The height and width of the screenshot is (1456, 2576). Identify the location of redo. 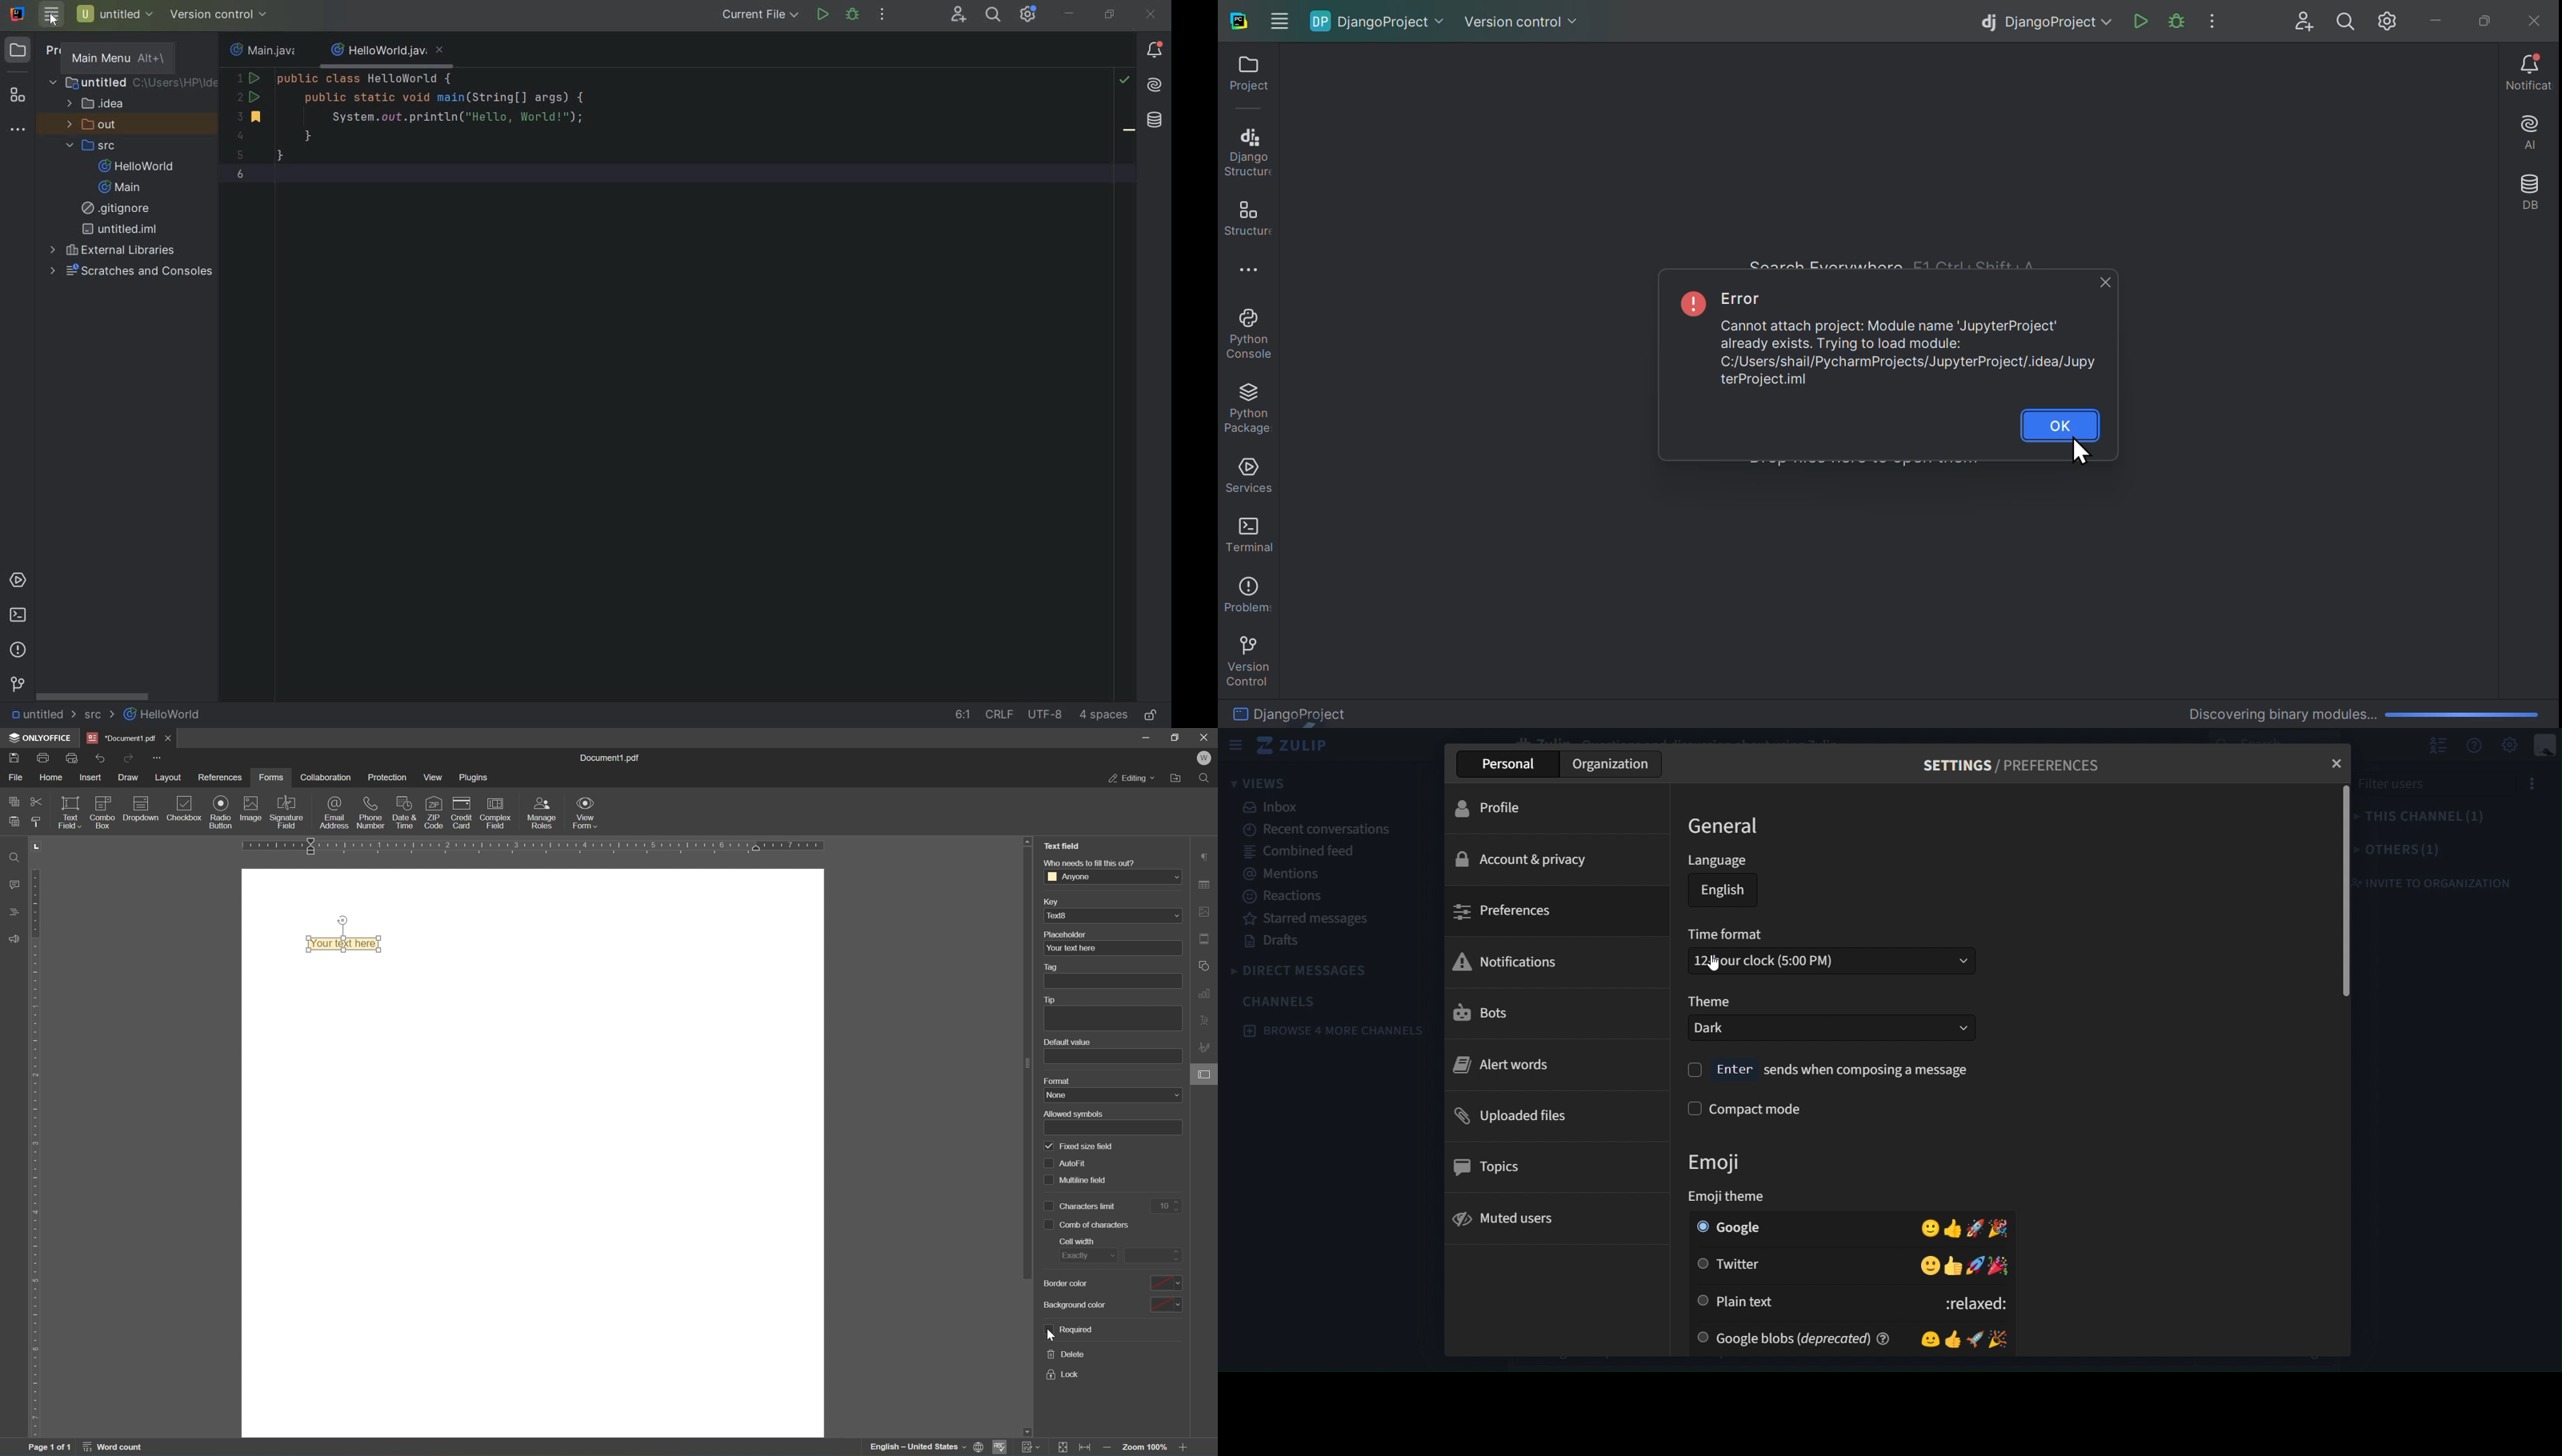
(101, 759).